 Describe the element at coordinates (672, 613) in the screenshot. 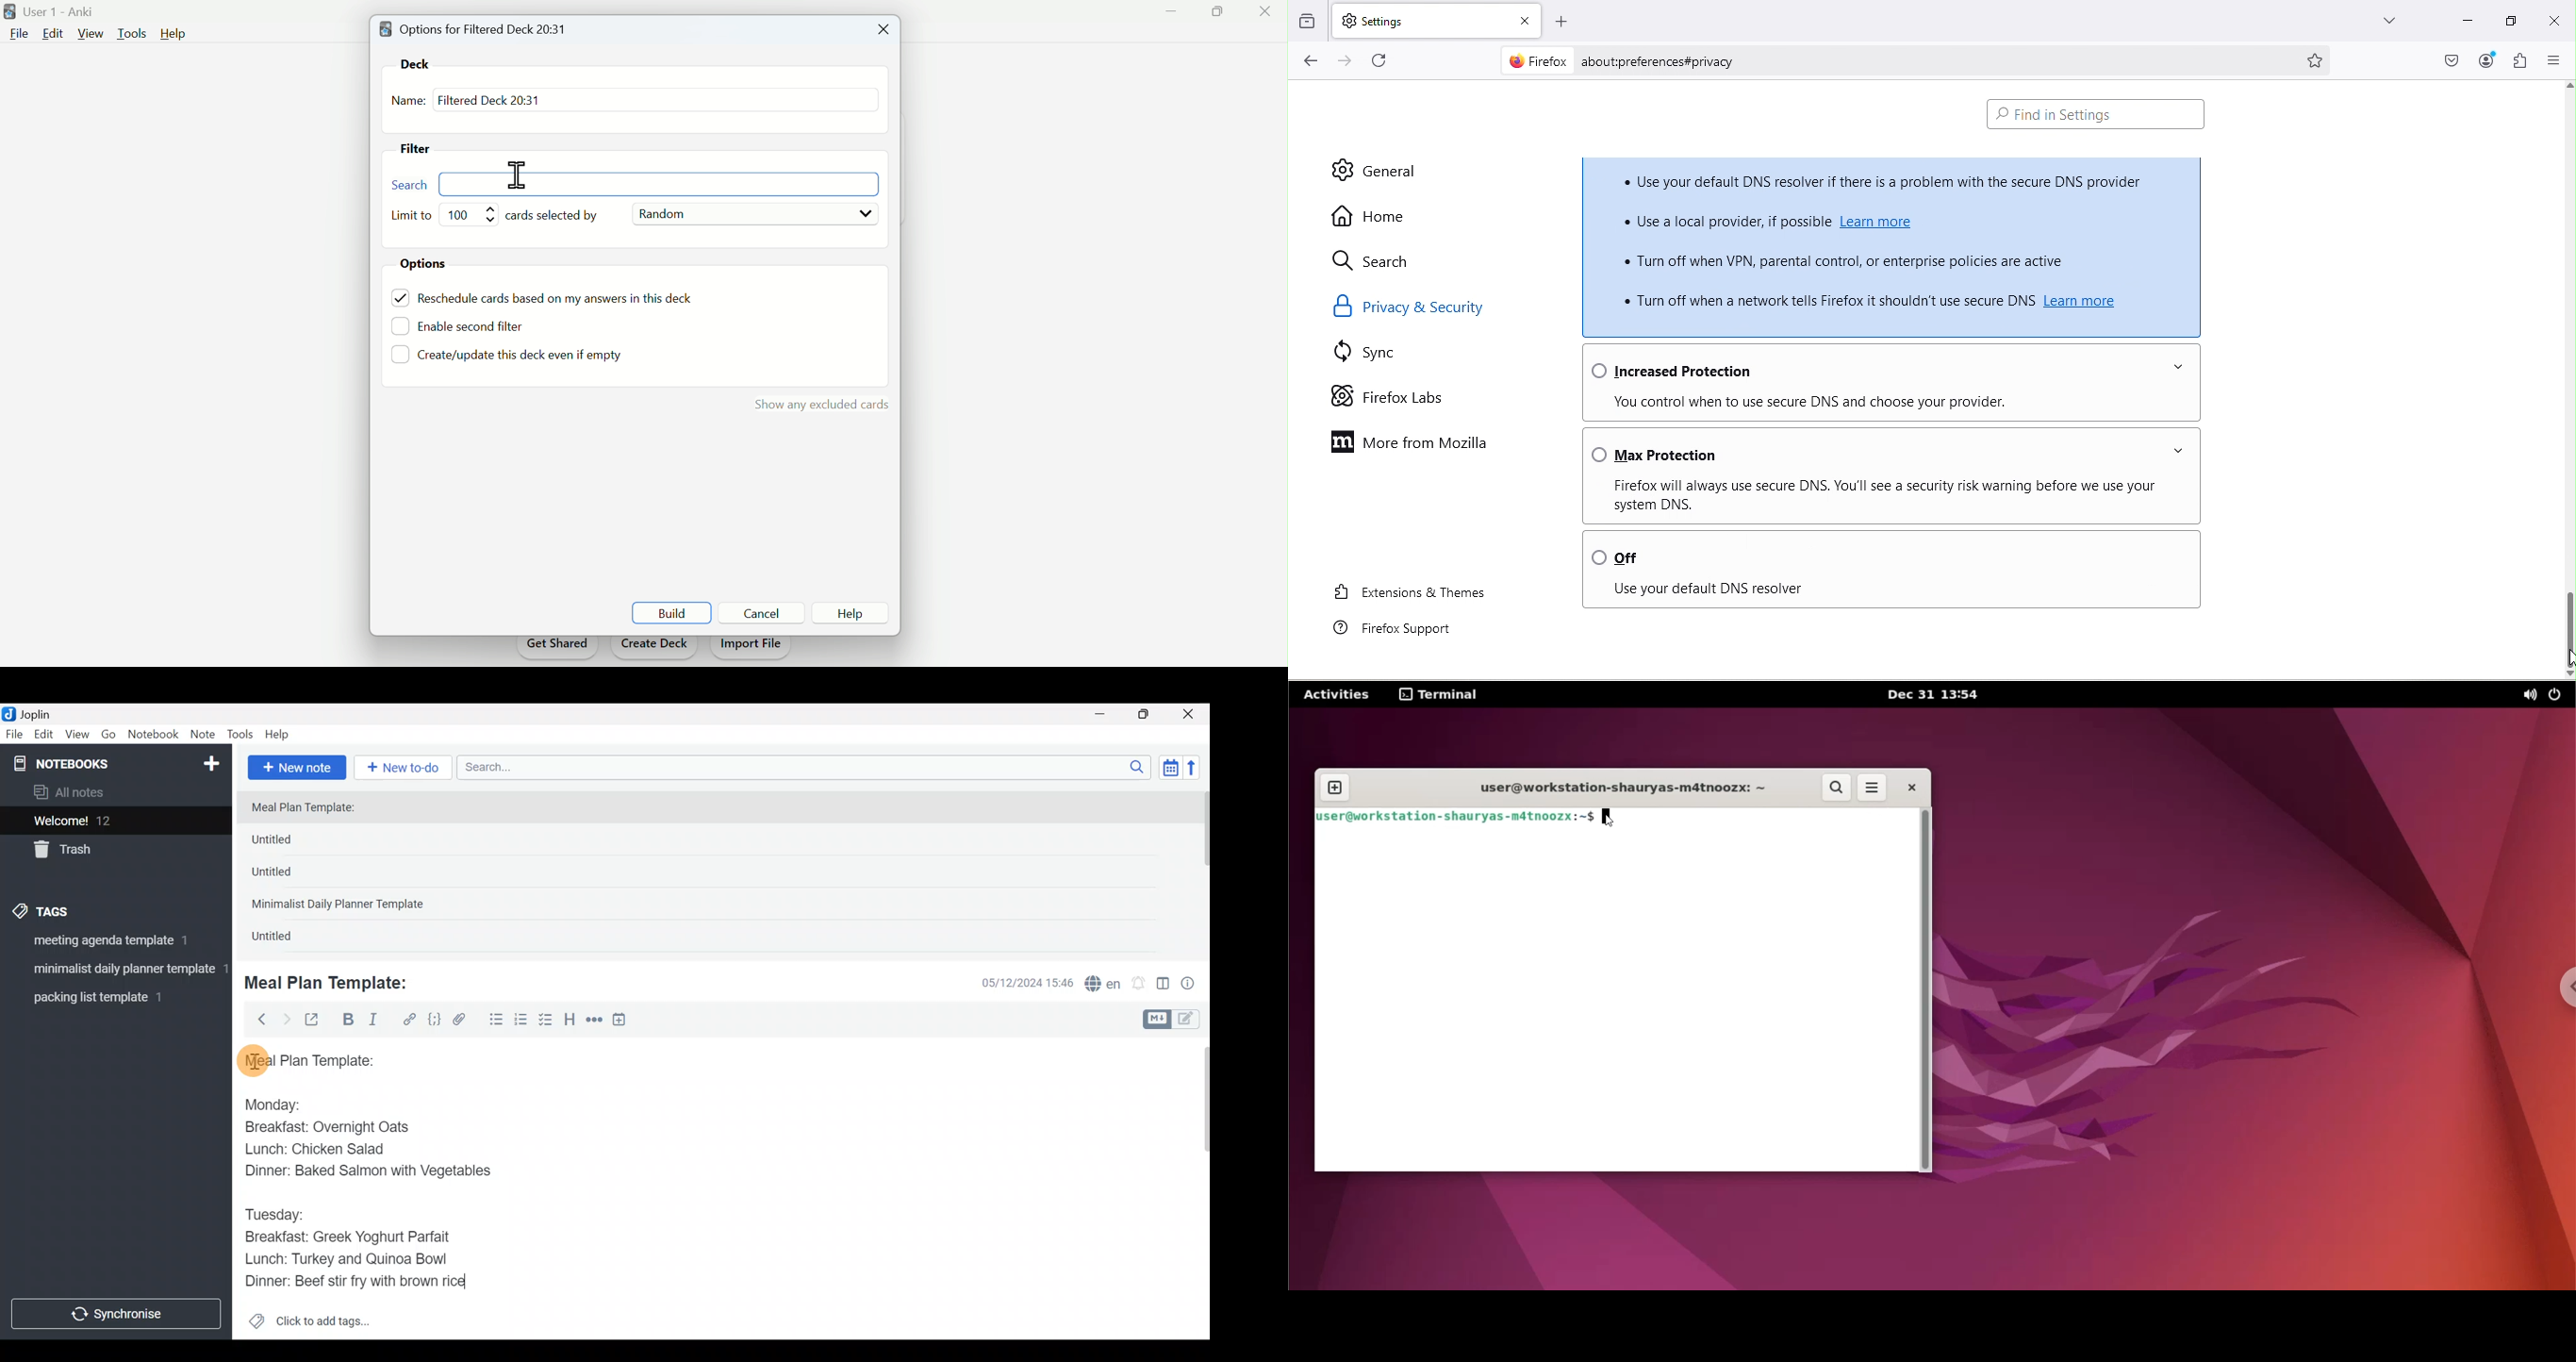

I see ` build Build` at that location.